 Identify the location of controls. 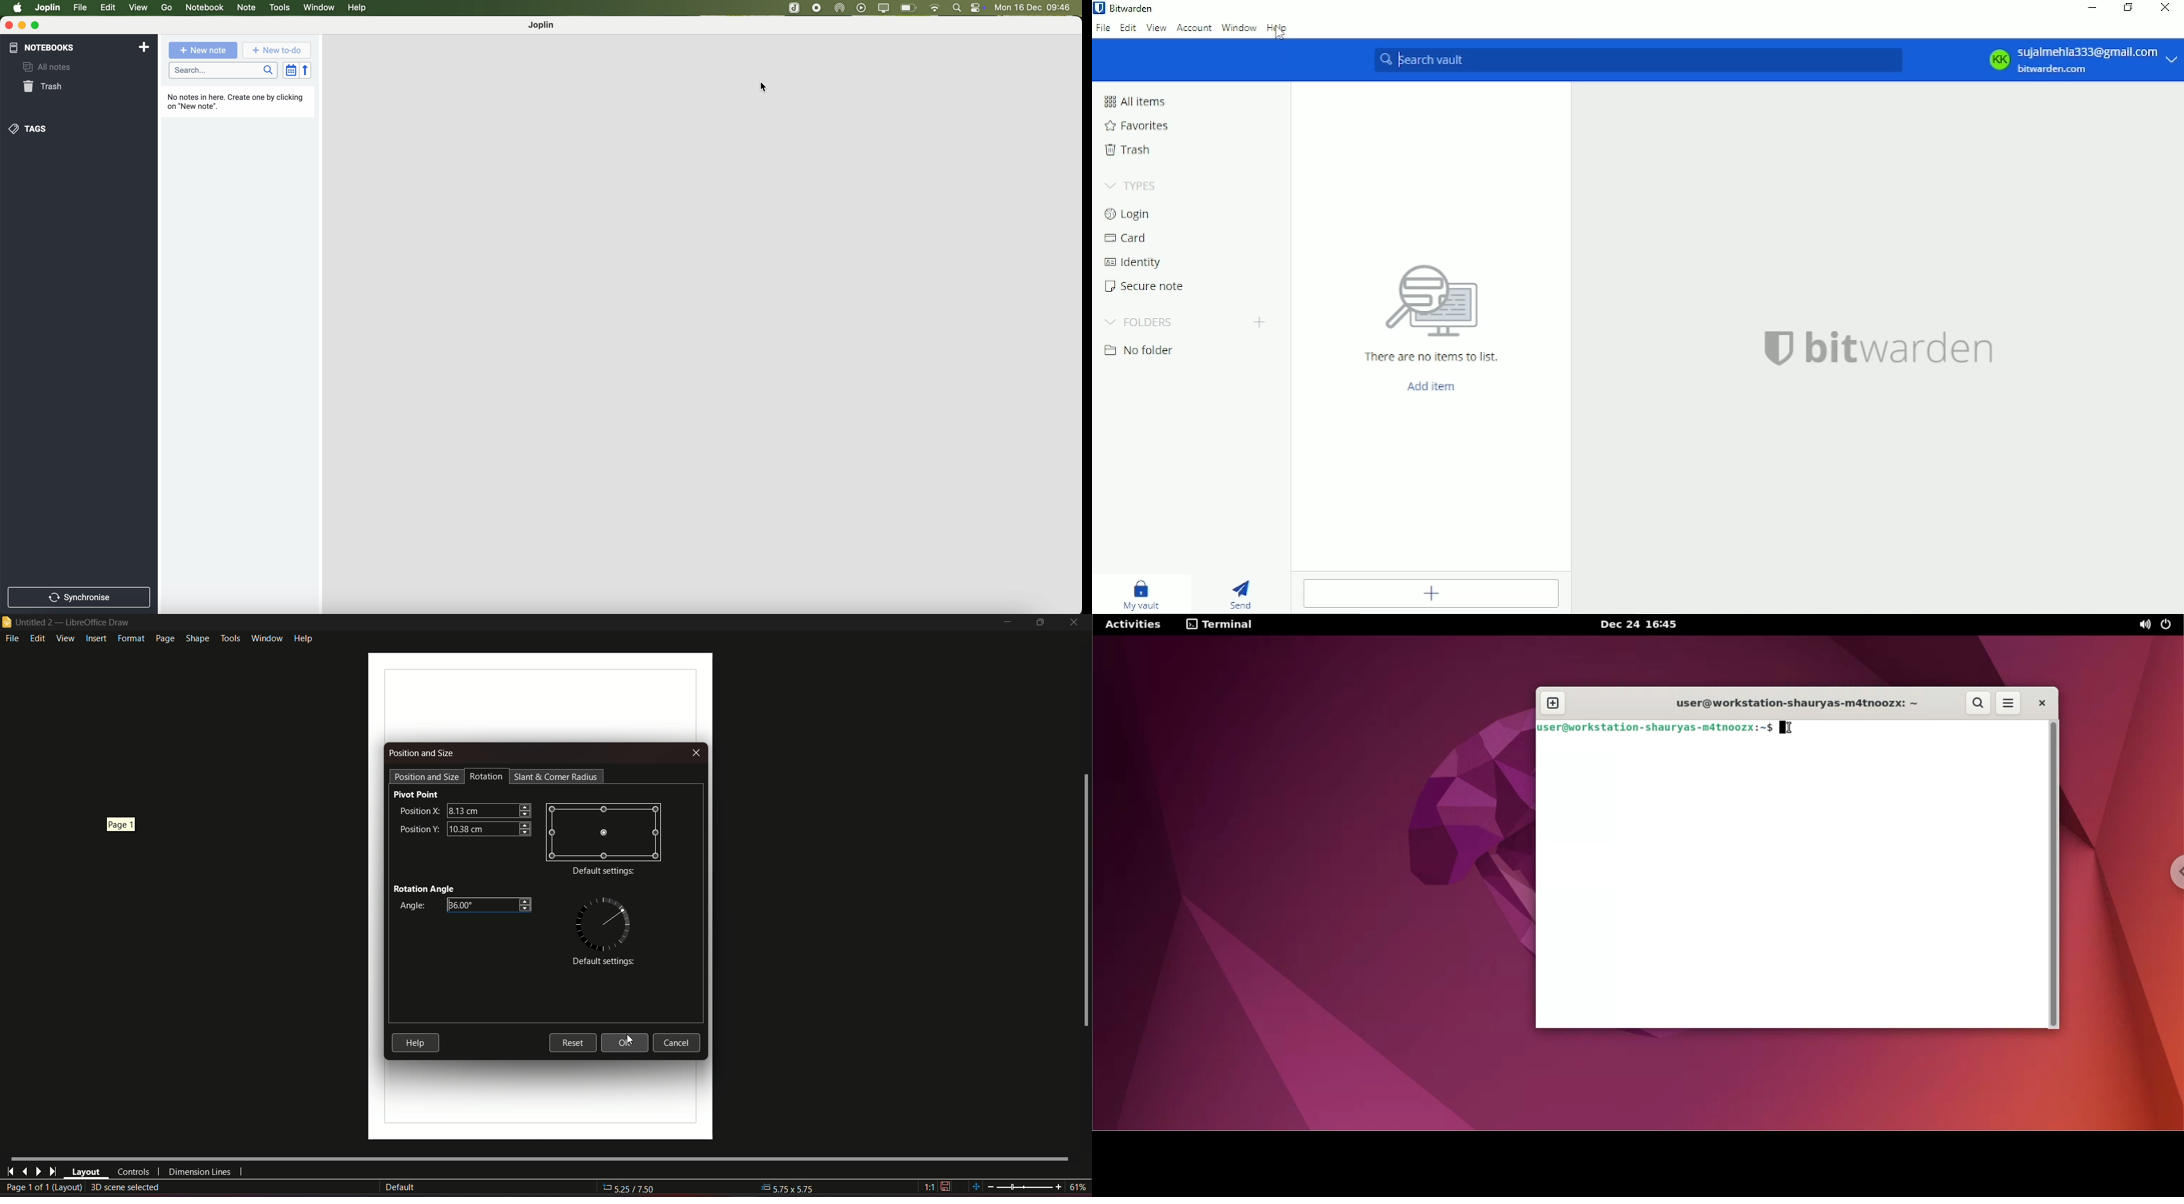
(133, 1173).